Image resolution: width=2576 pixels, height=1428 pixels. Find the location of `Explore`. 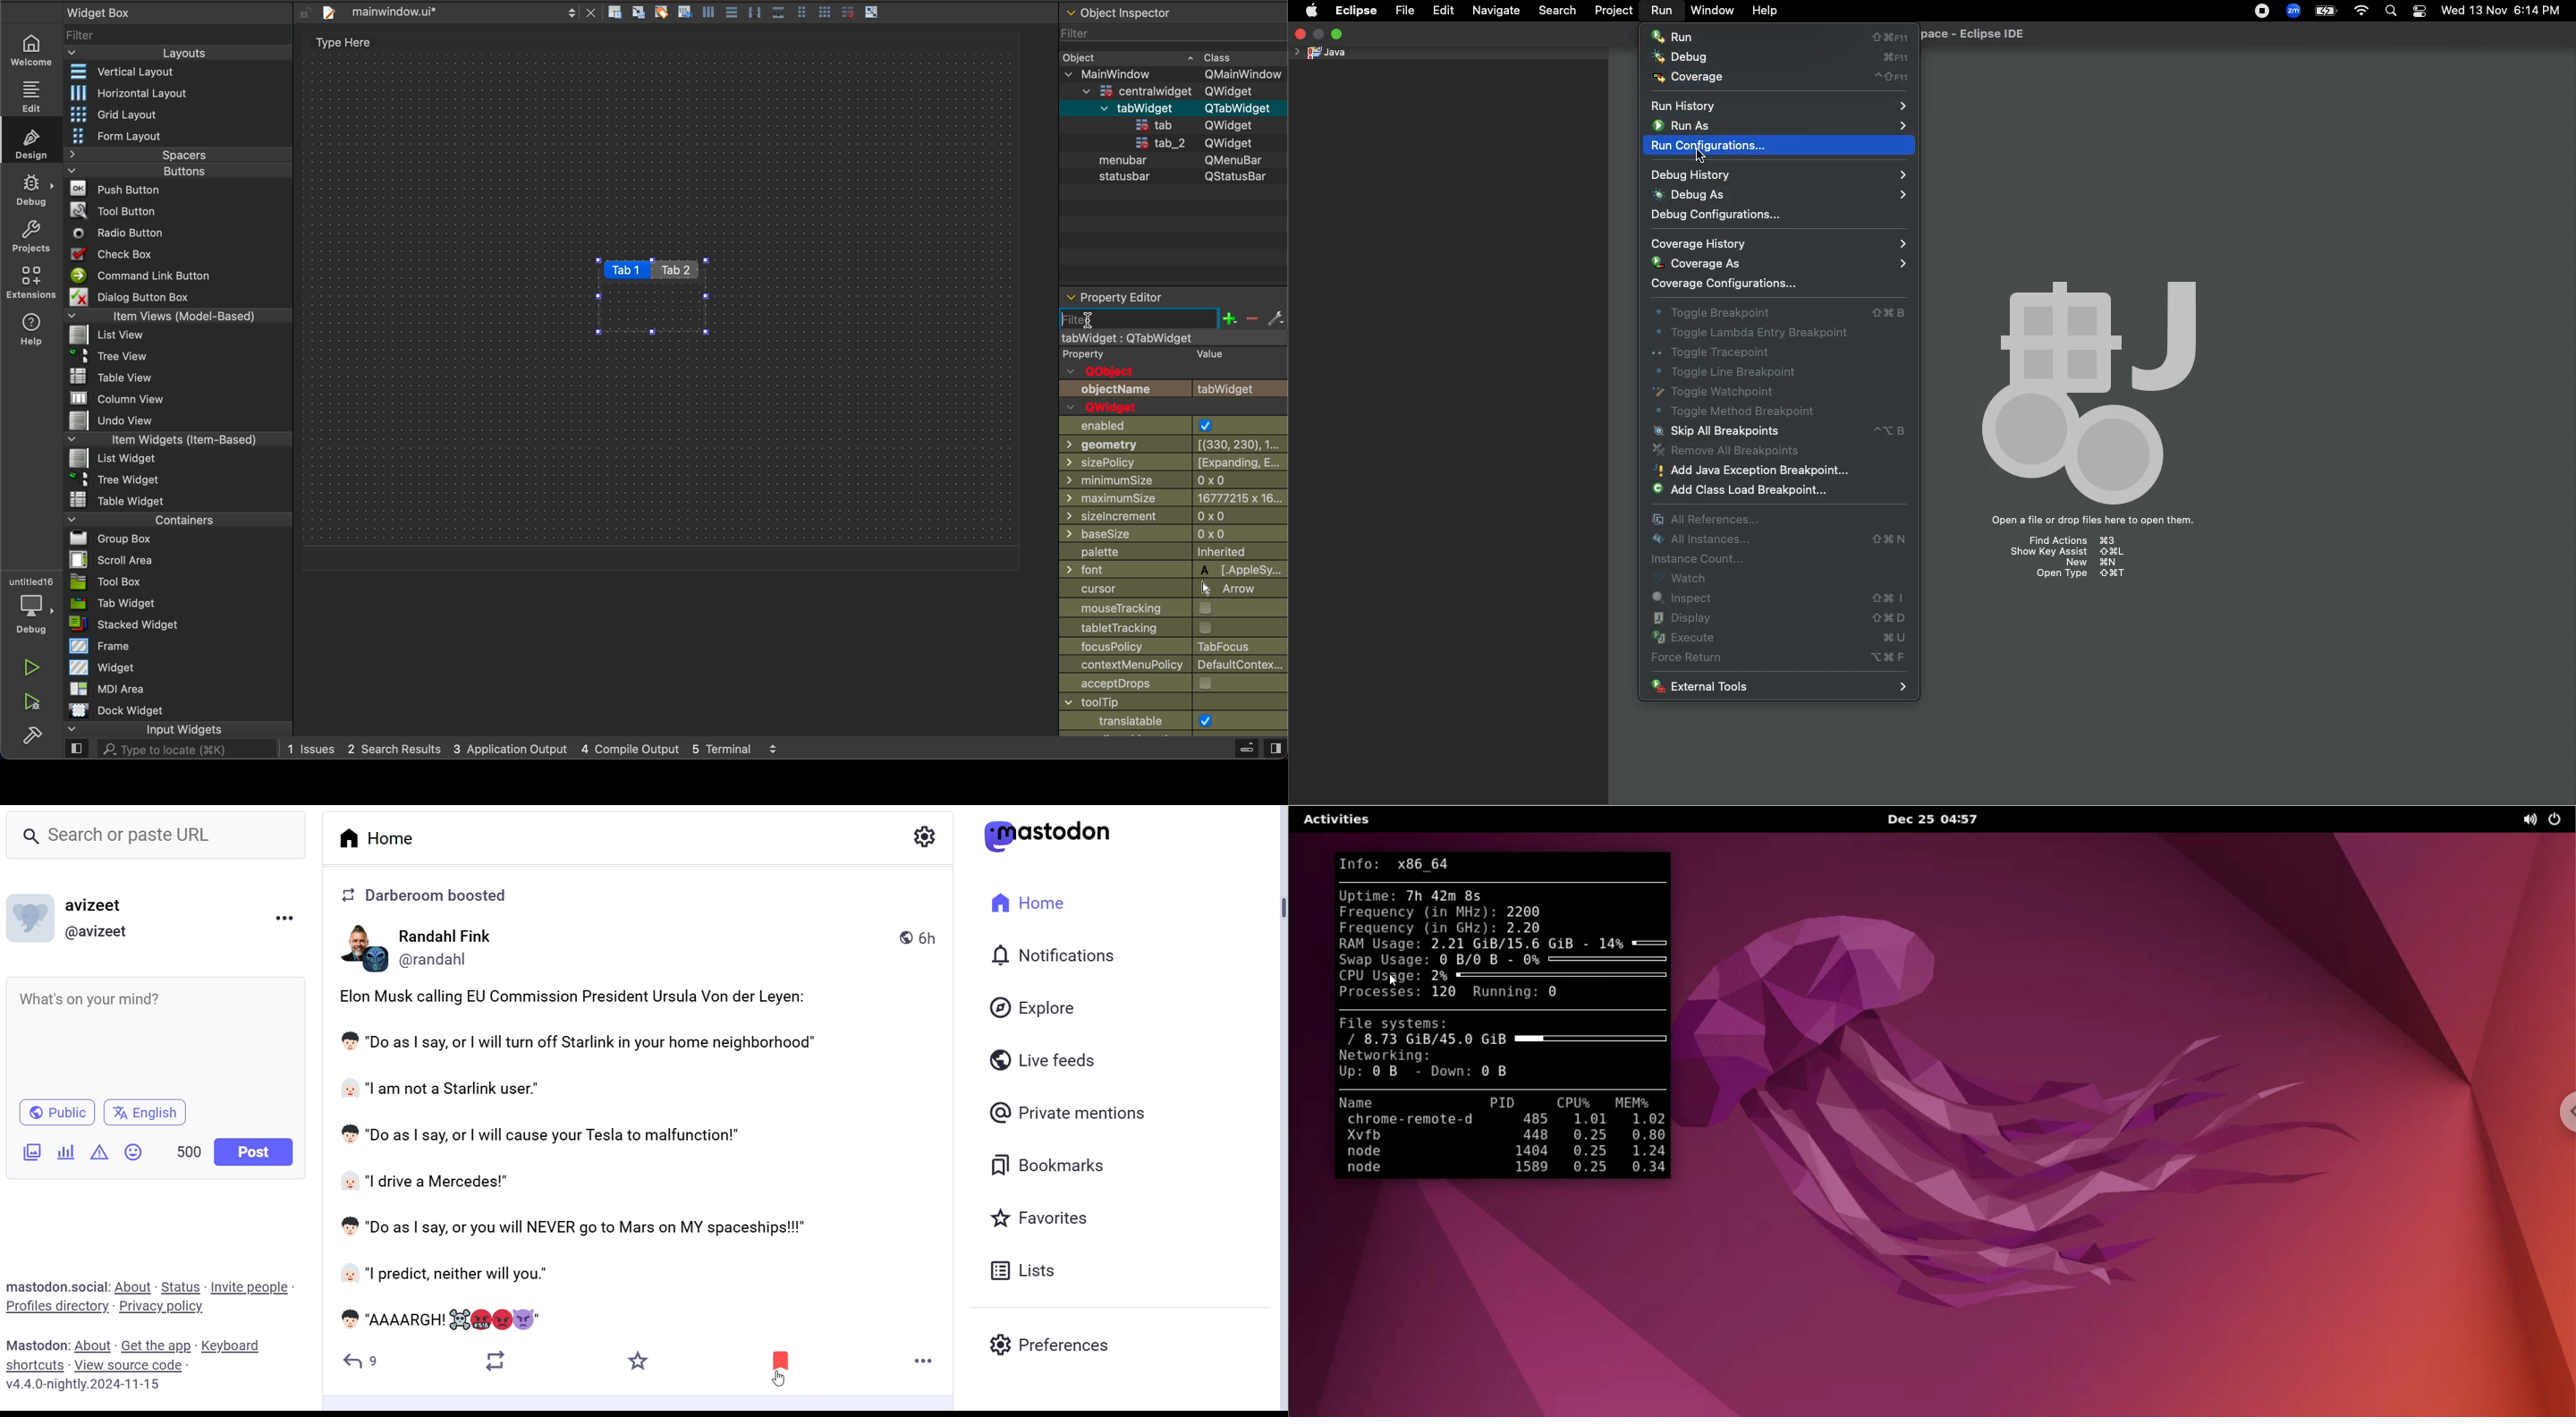

Explore is located at coordinates (1030, 1008).